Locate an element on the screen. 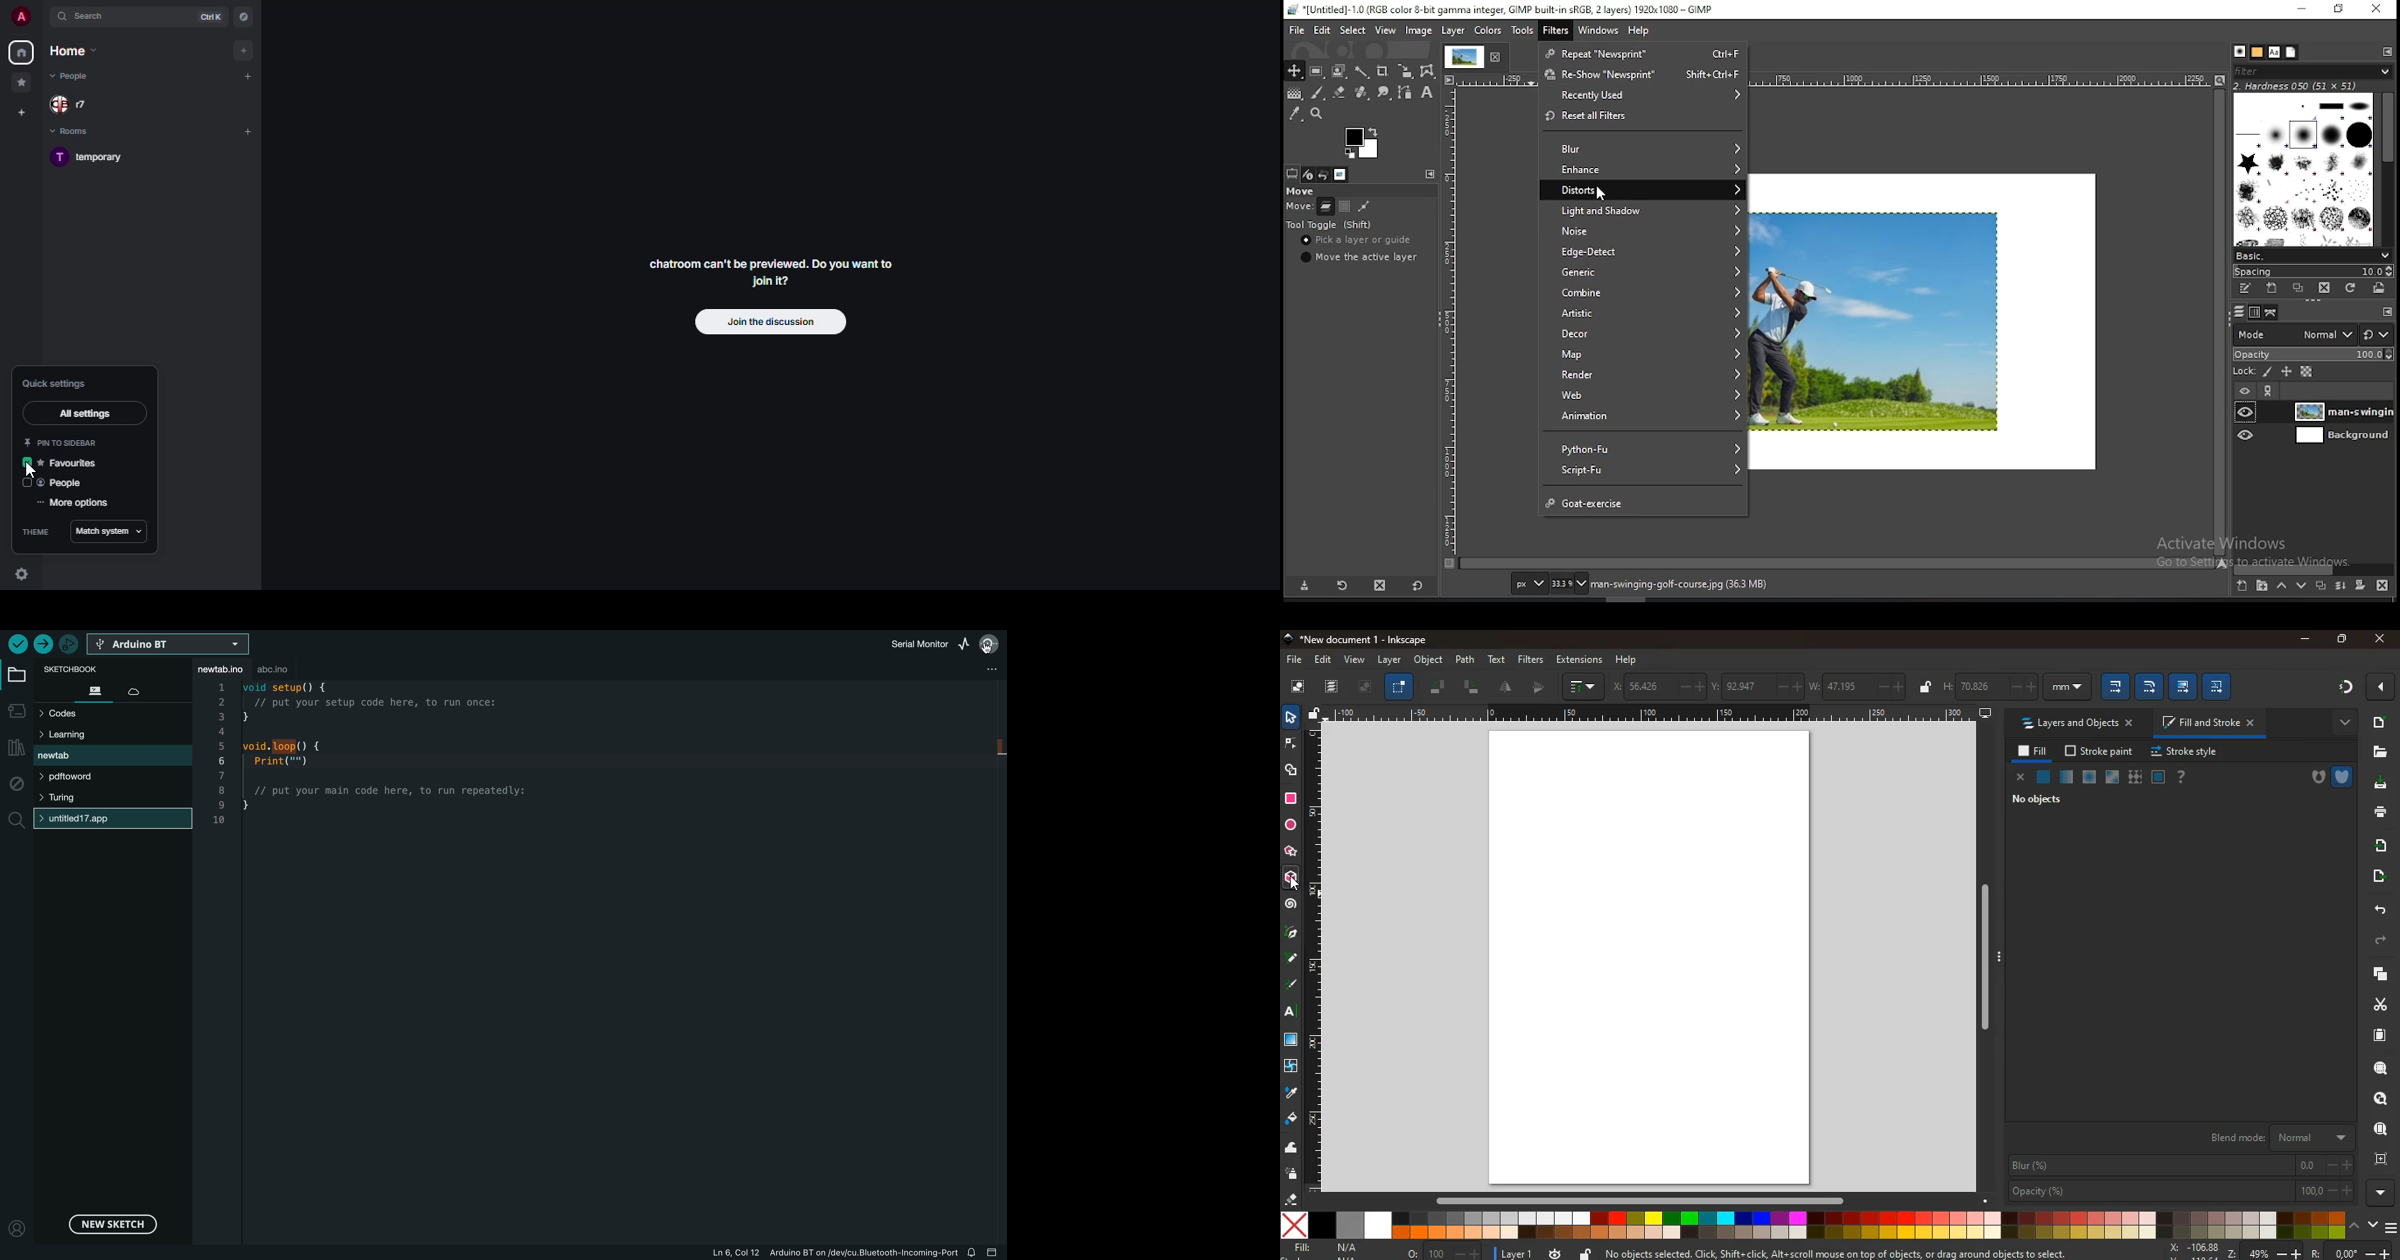 The width and height of the screenshot is (2408, 1260). gradient fill tool is located at coordinates (1296, 94).